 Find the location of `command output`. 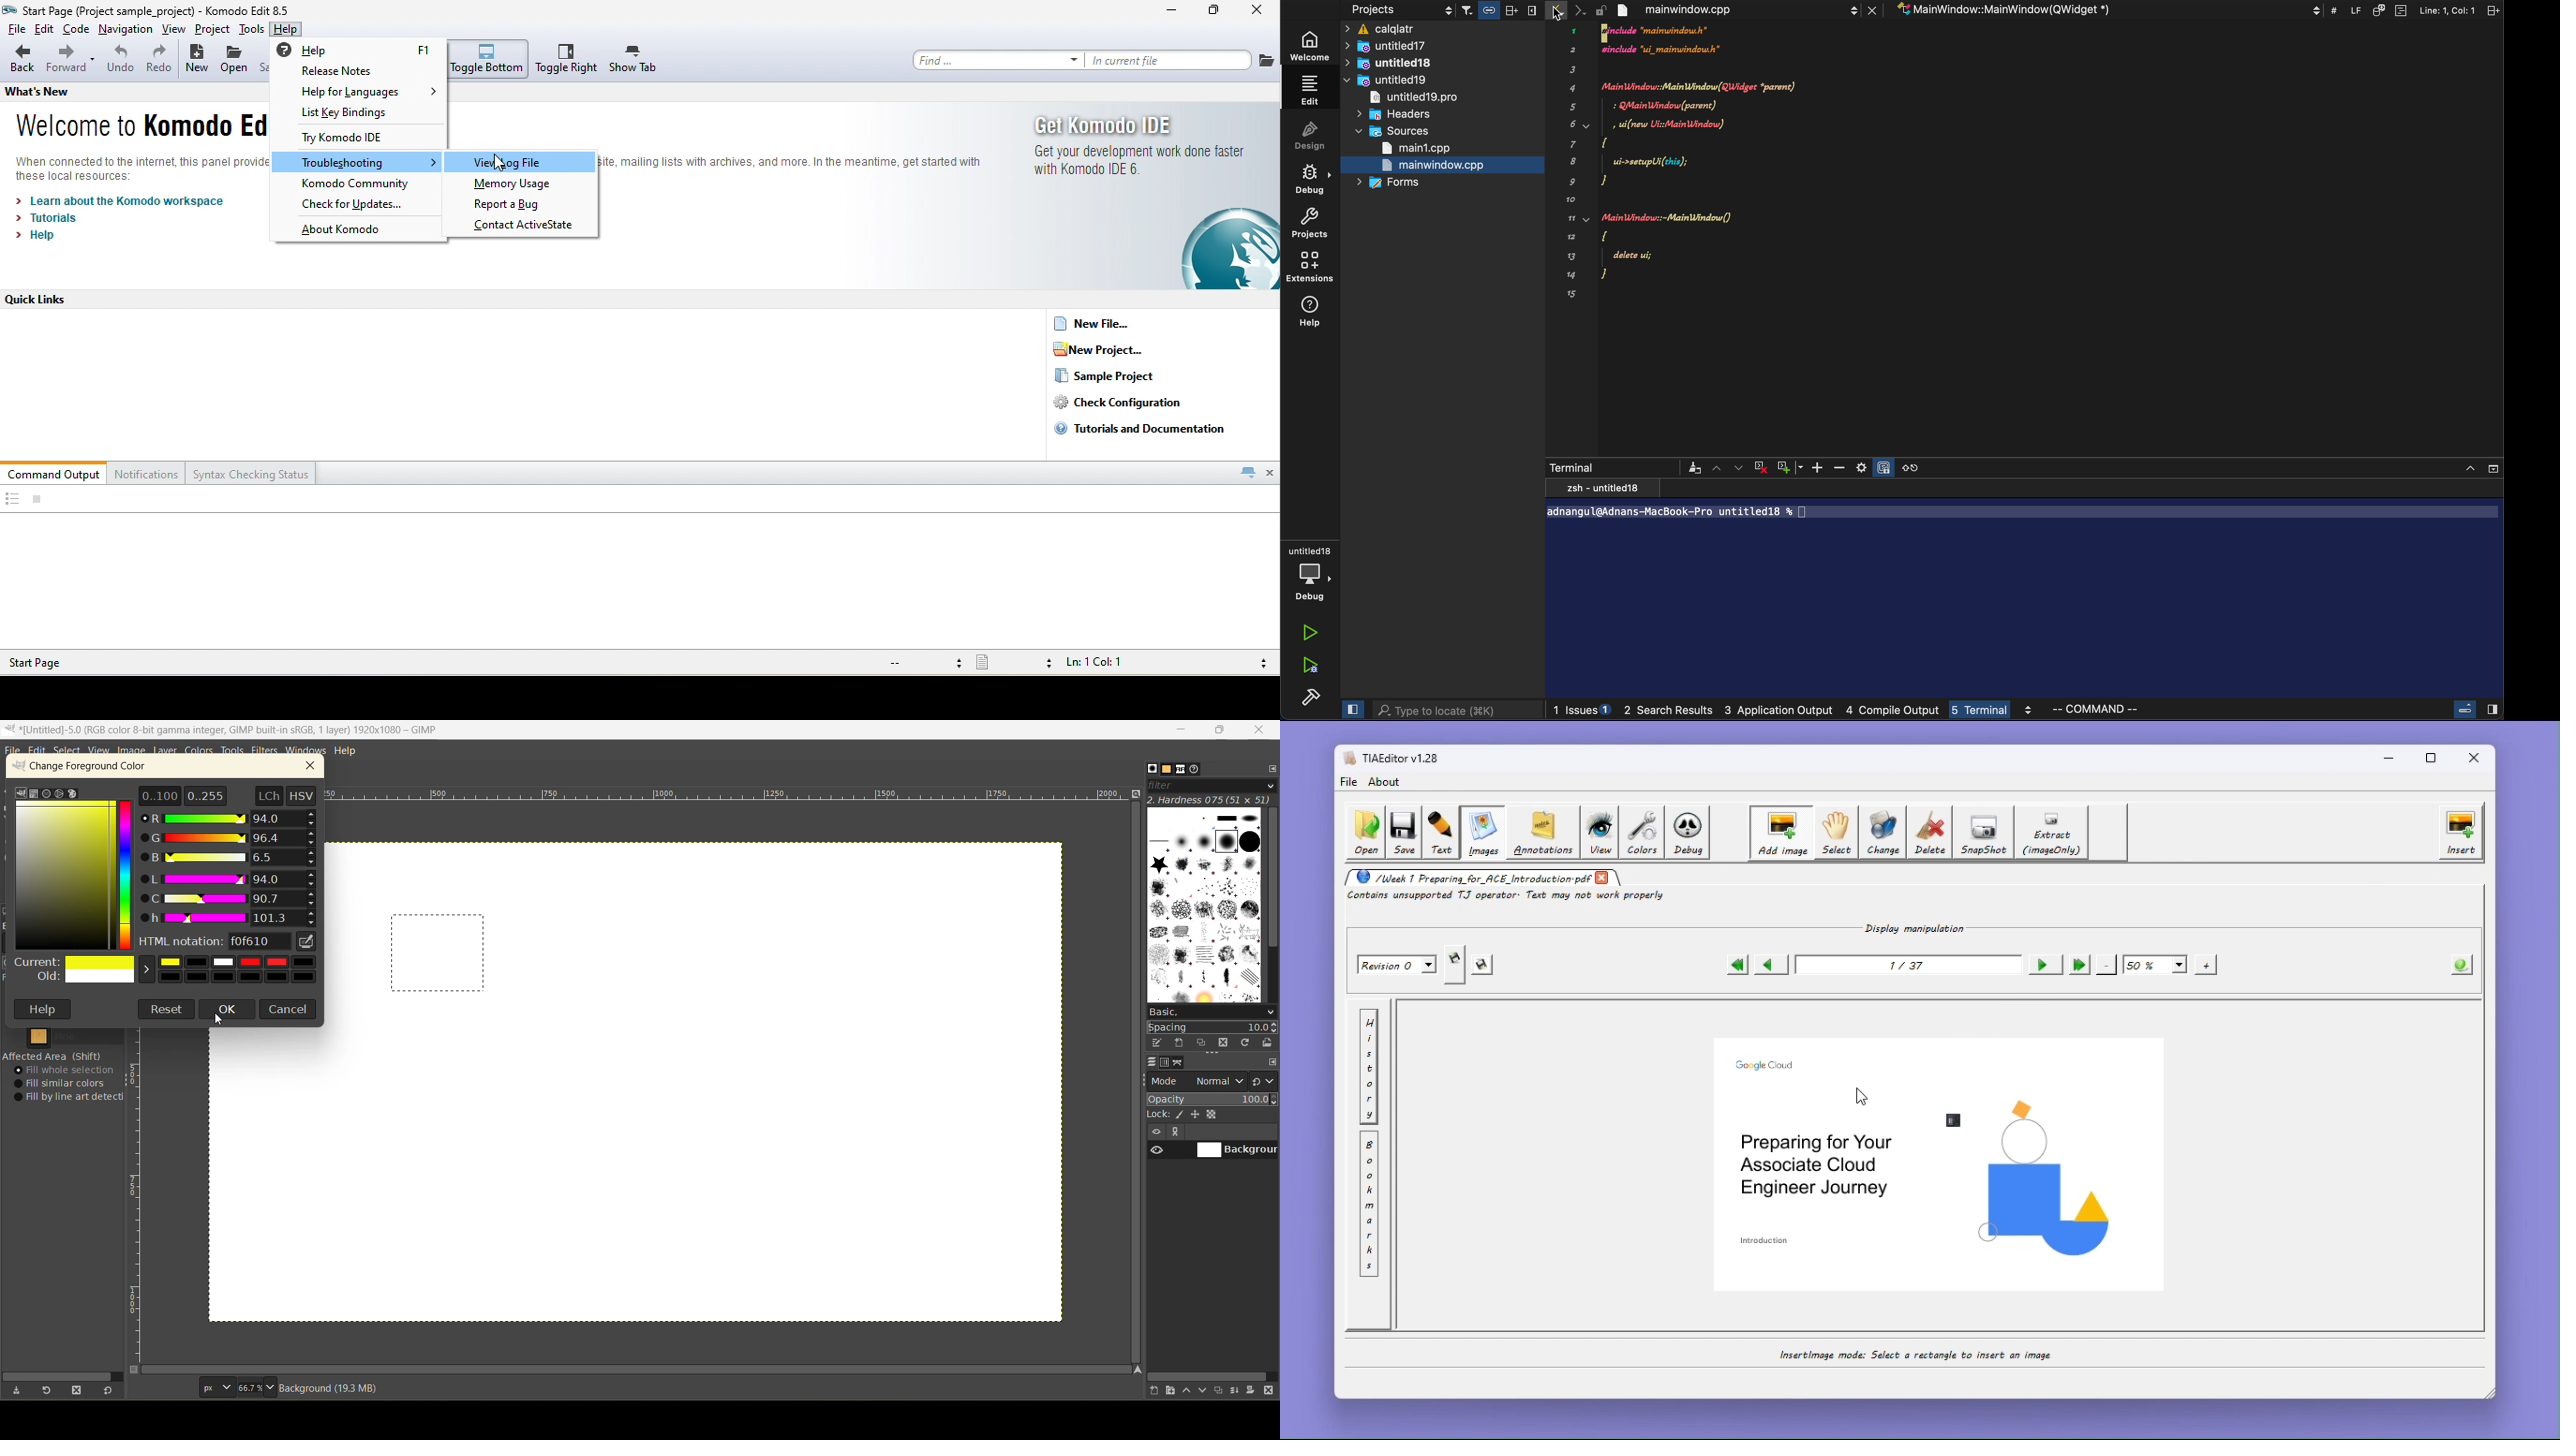

command output is located at coordinates (54, 473).